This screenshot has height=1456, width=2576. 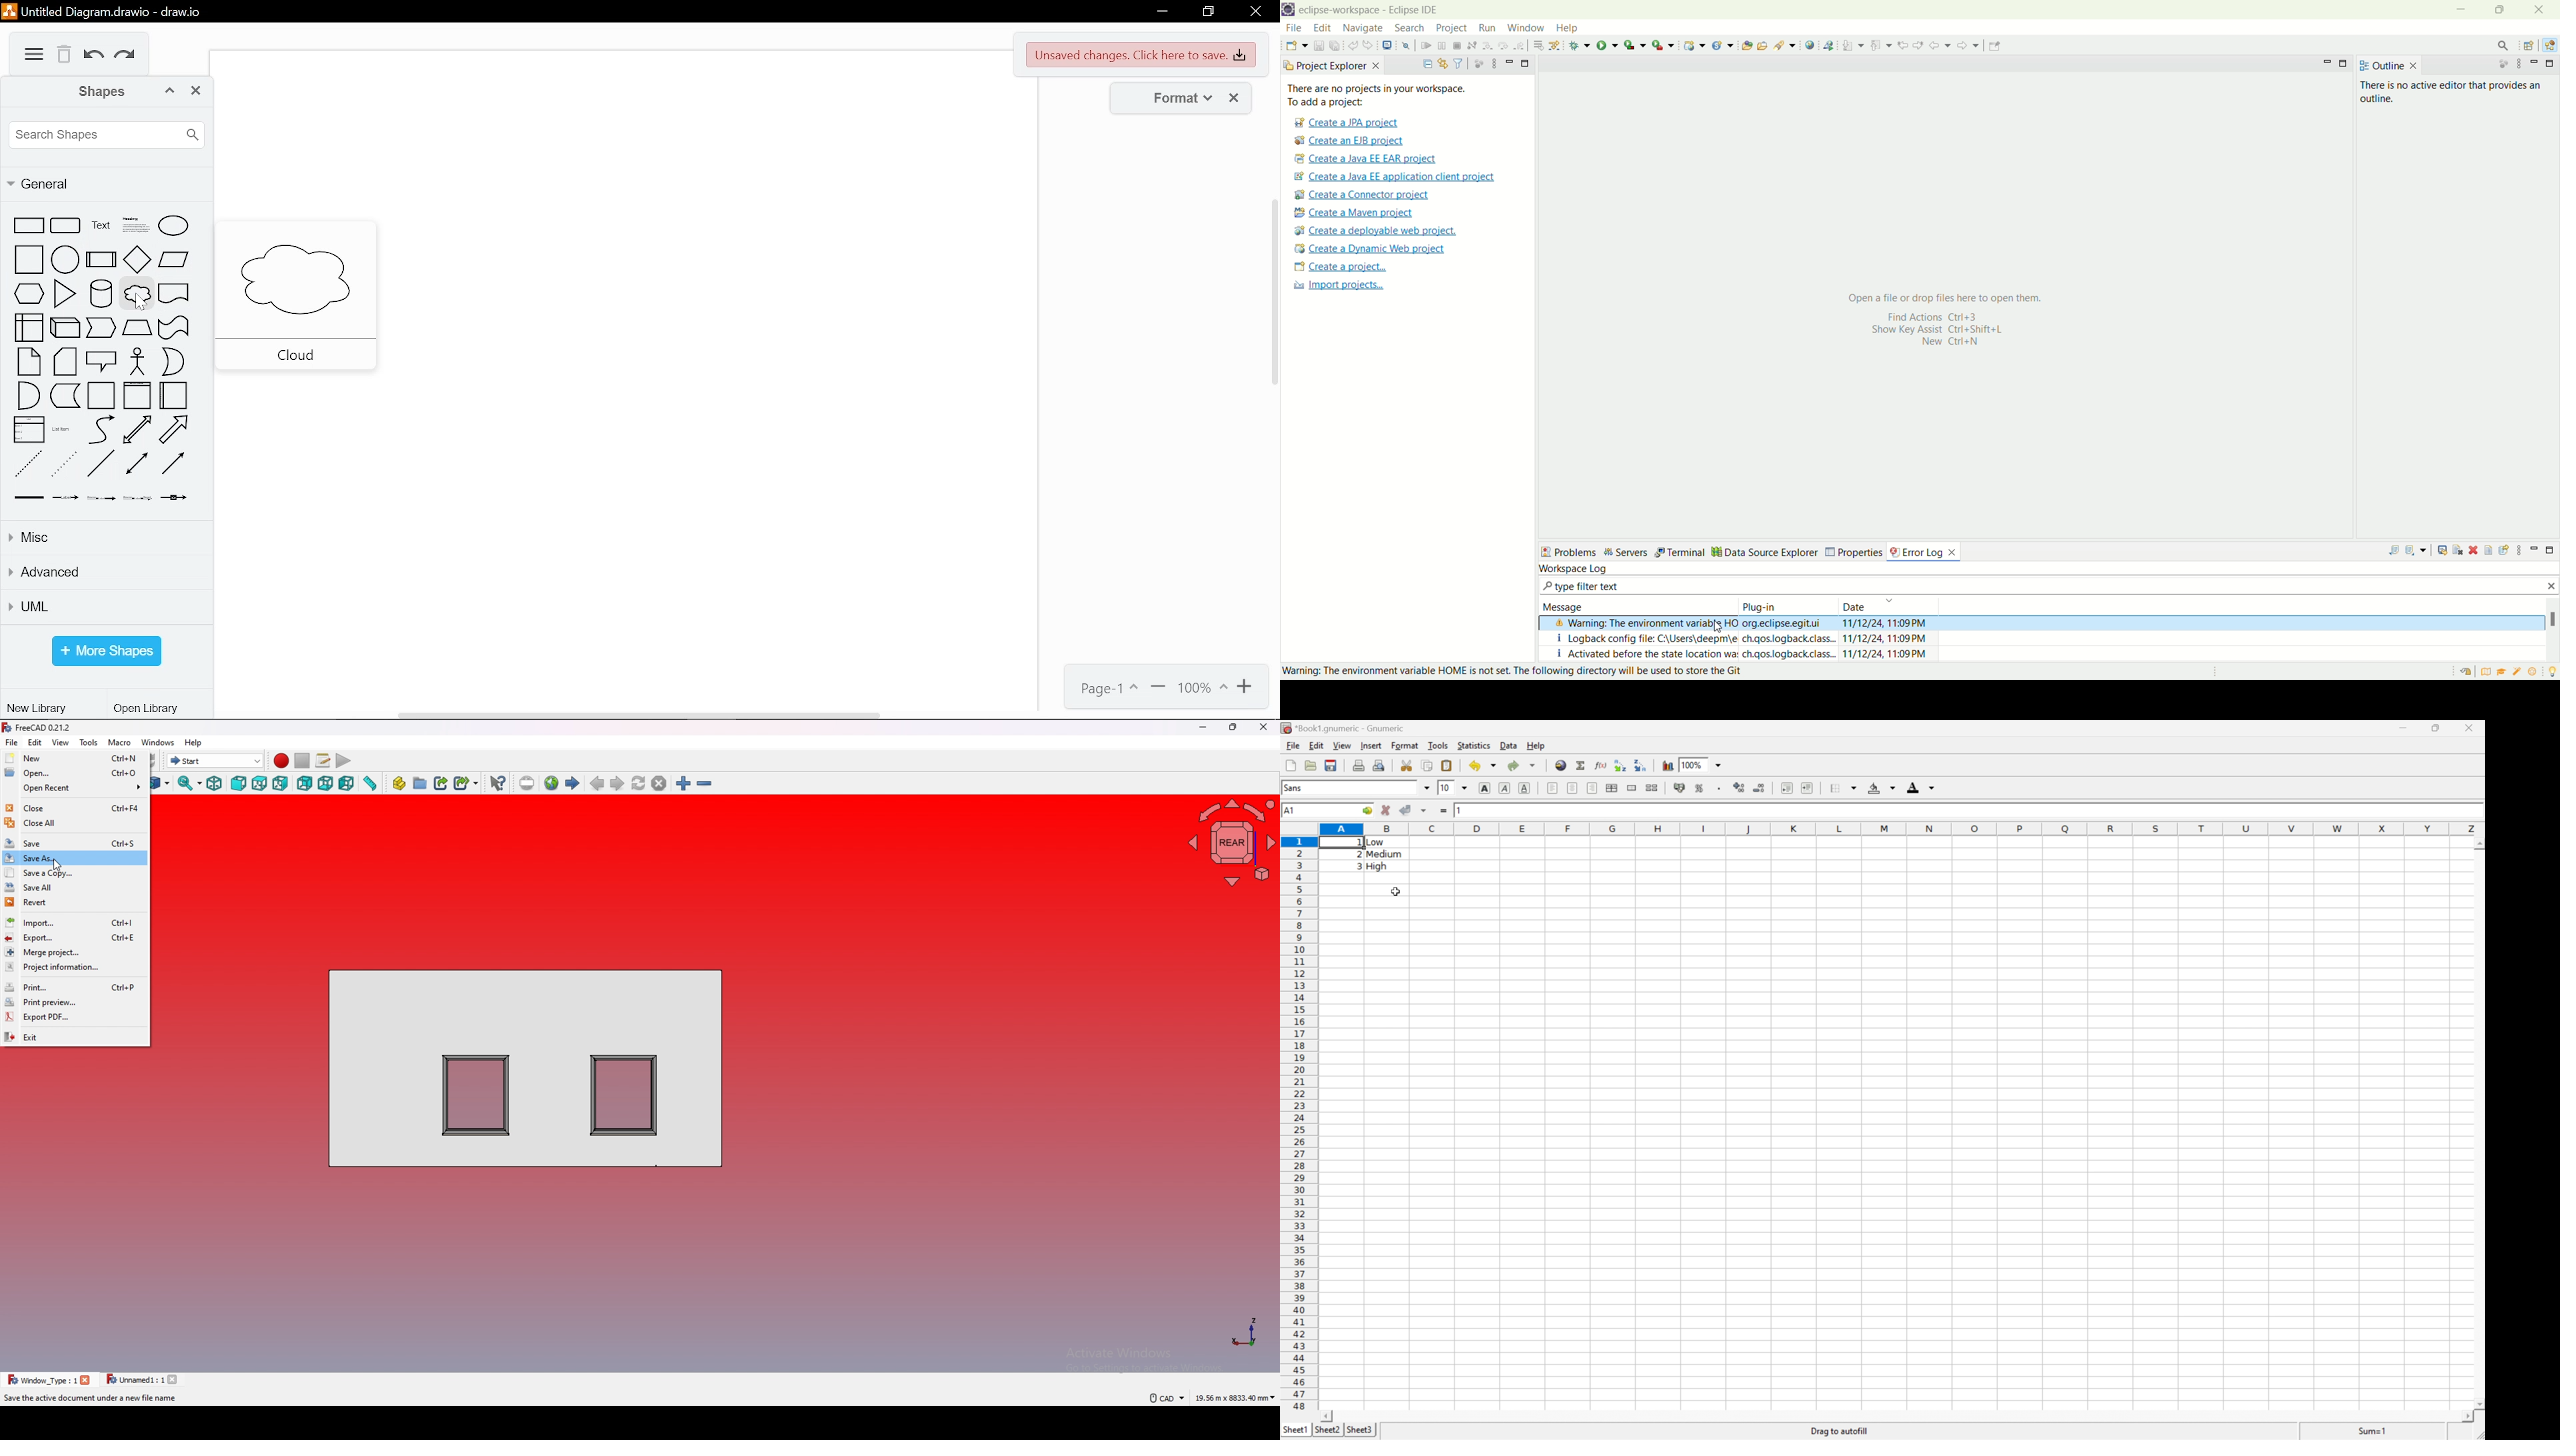 I want to click on minimize, so click(x=2459, y=10).